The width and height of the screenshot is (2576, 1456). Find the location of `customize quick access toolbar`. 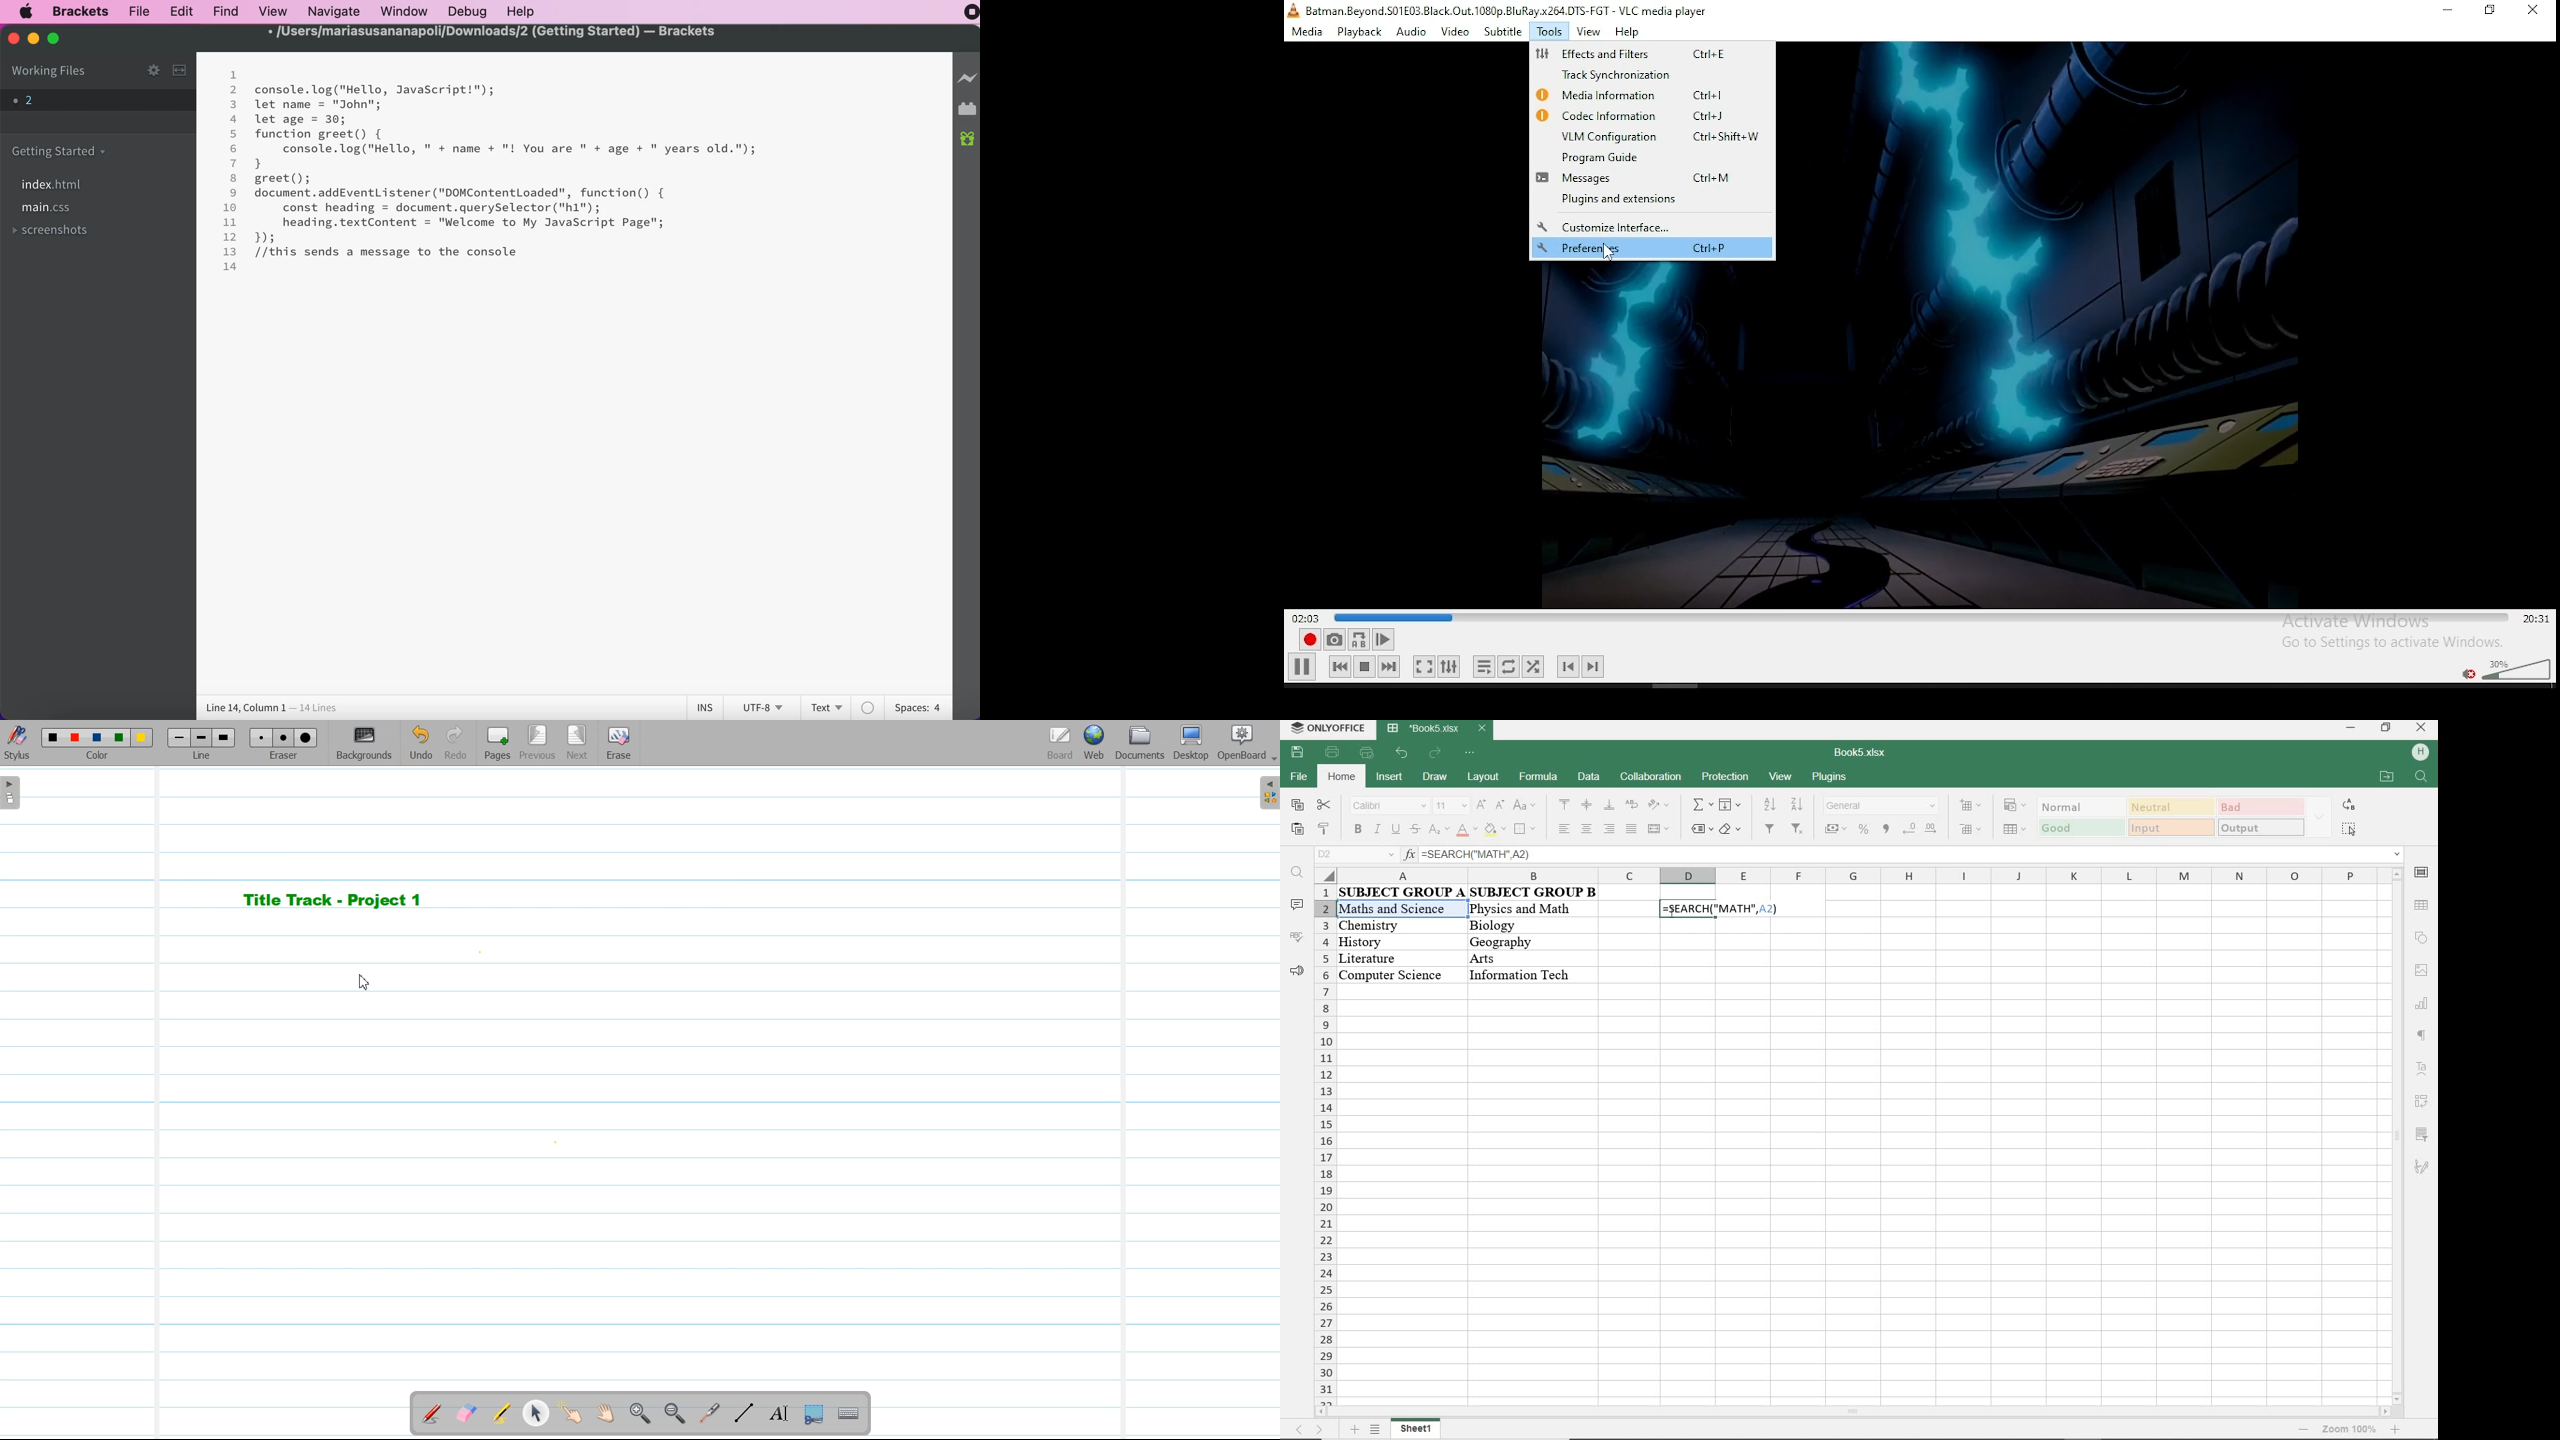

customize quick access toolbar is located at coordinates (1366, 753).